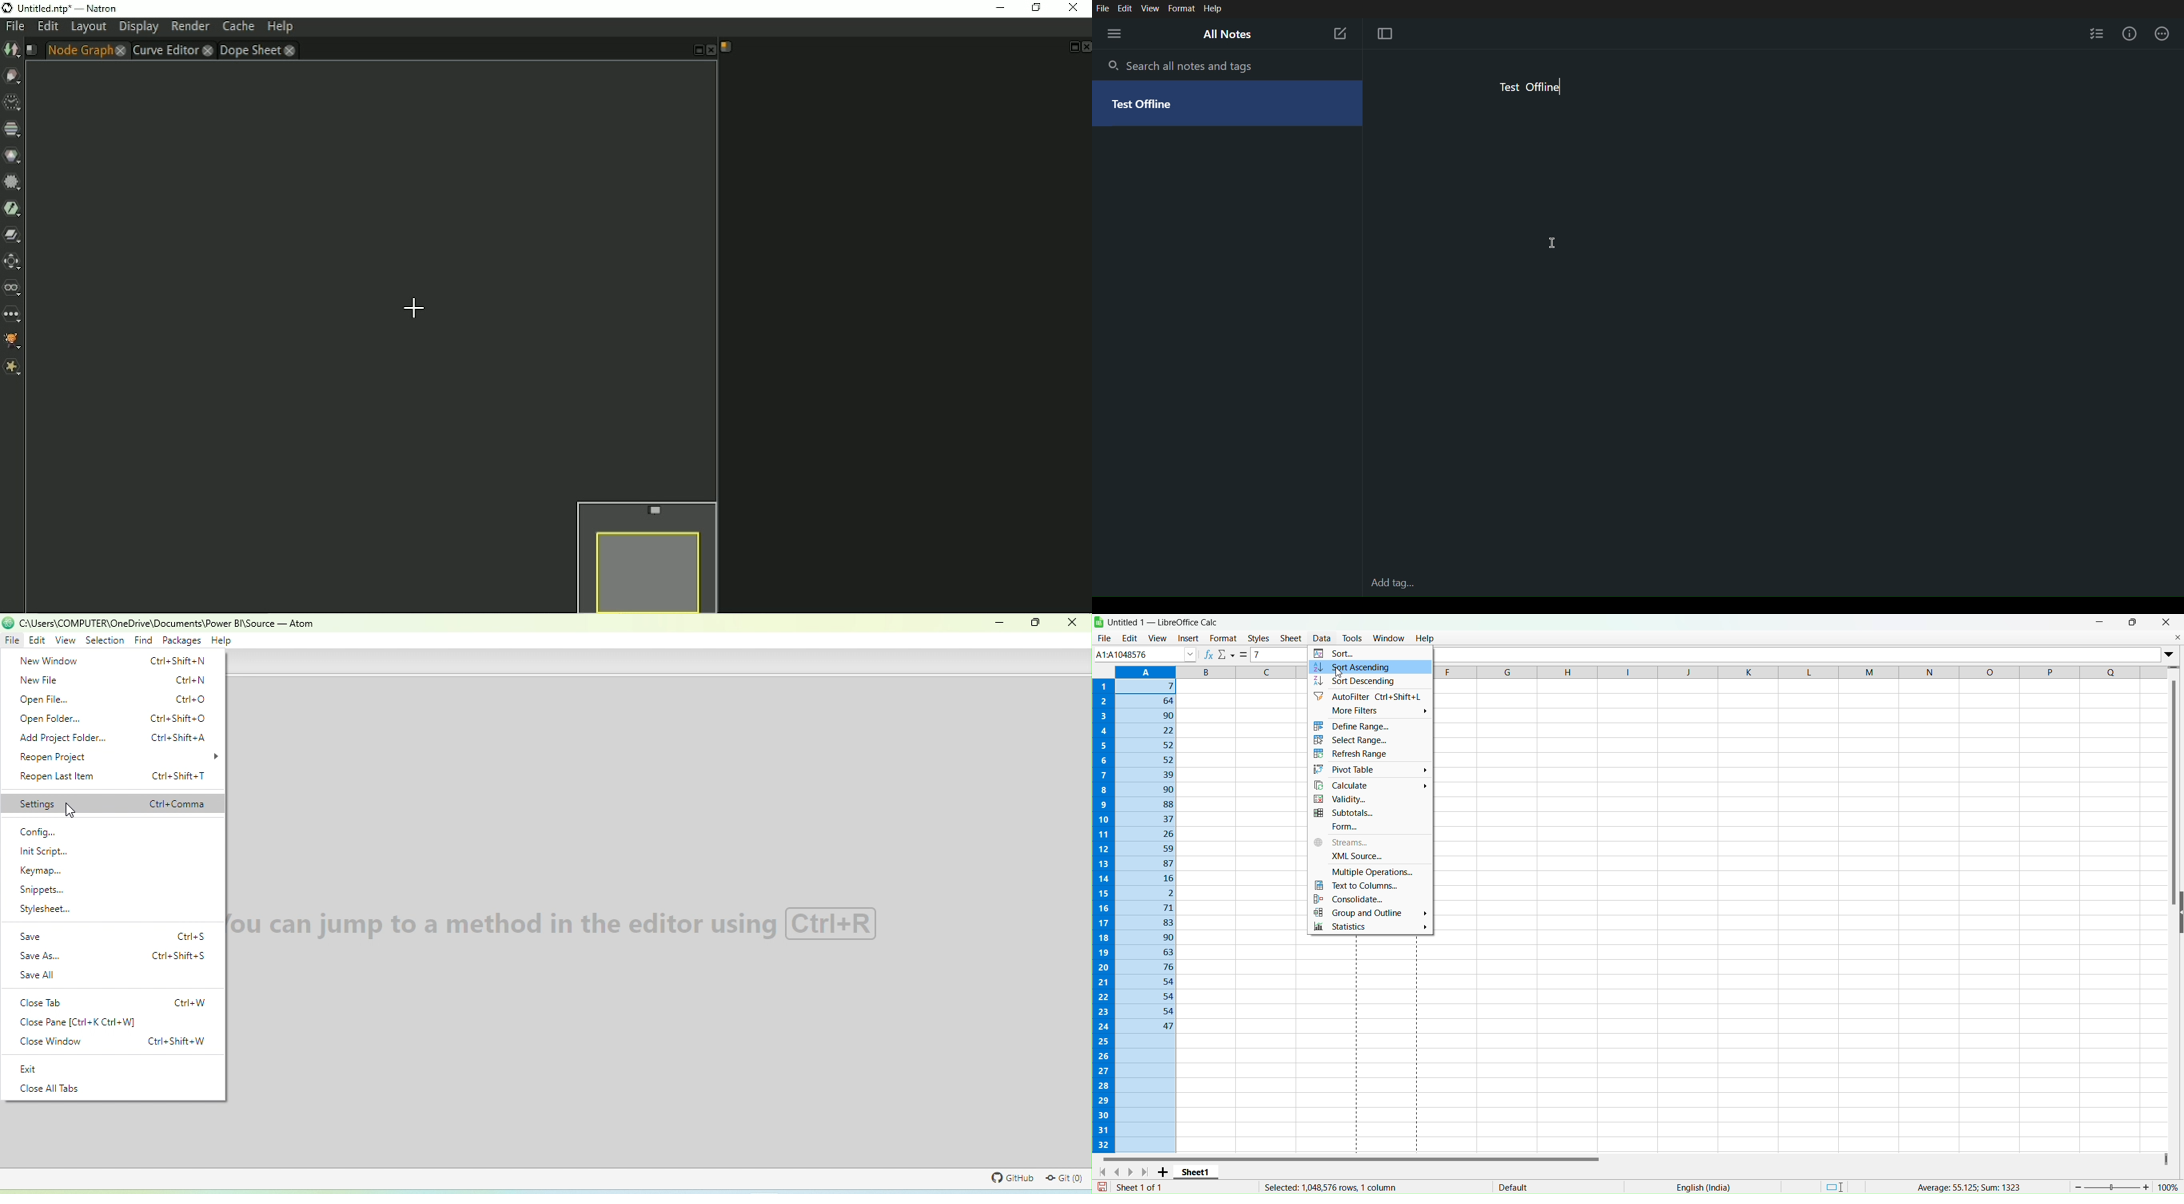 The width and height of the screenshot is (2184, 1204). I want to click on Focus Mode, so click(1389, 35).